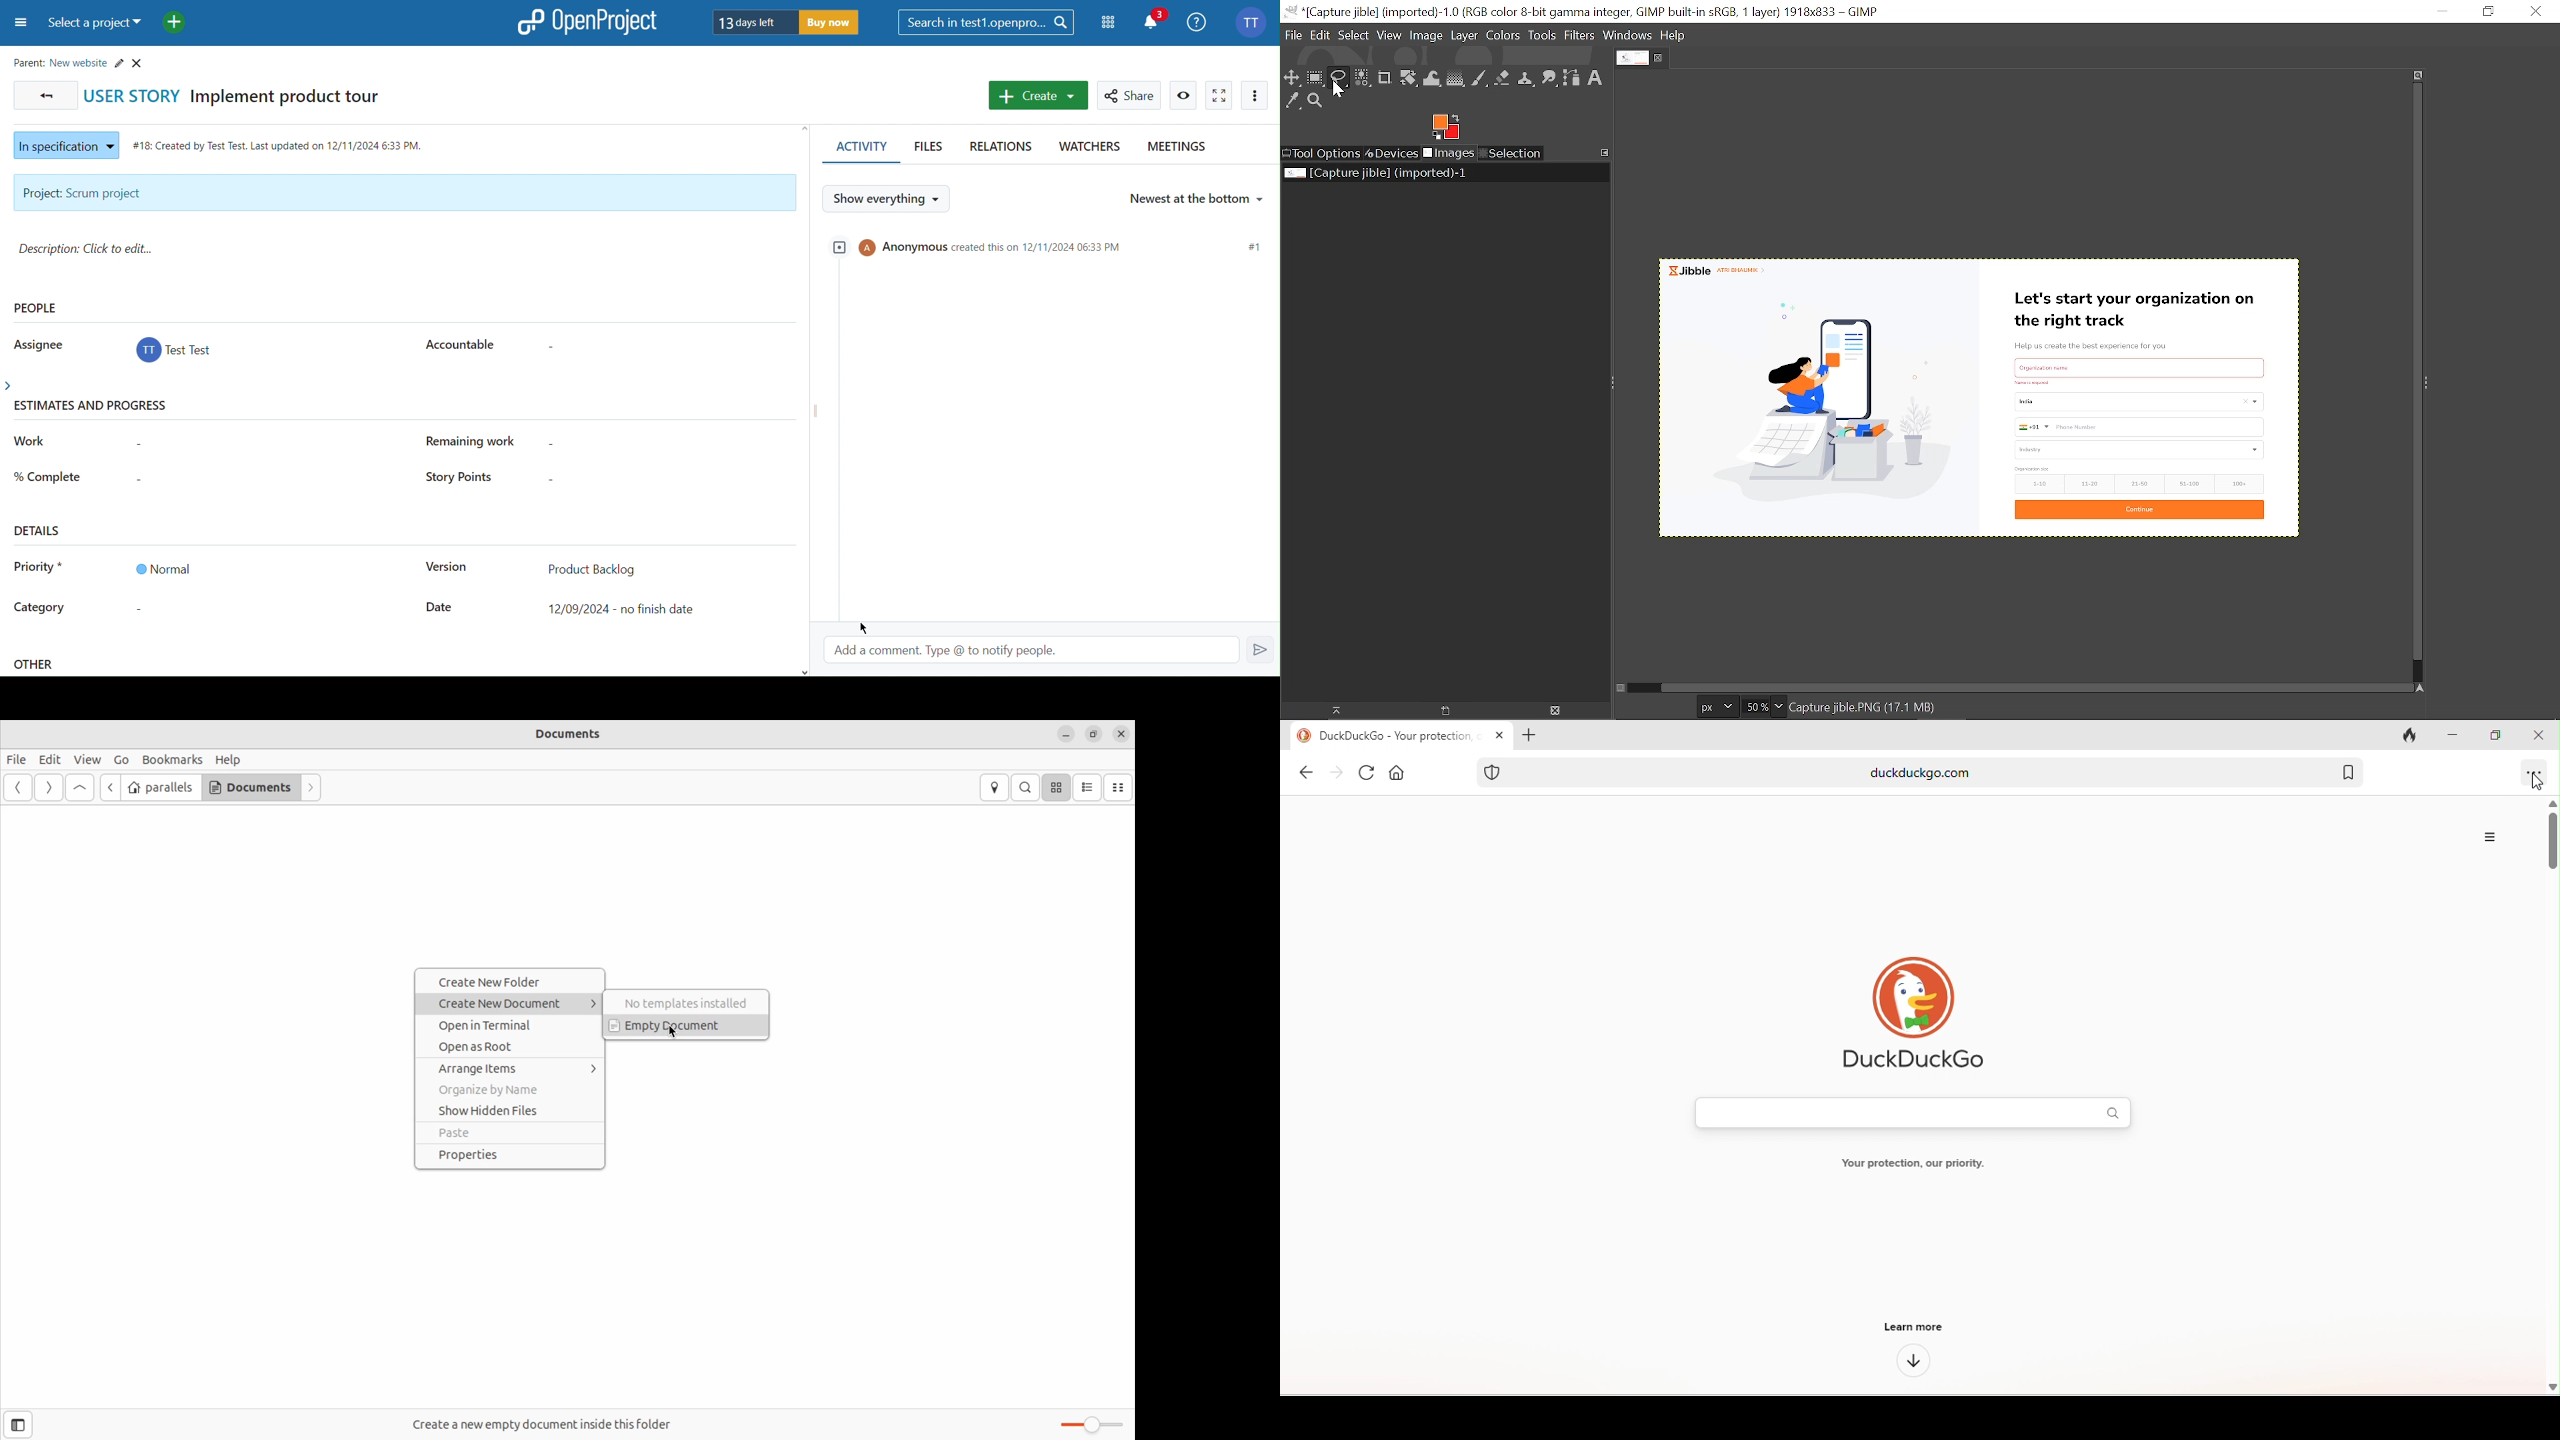 The width and height of the screenshot is (2576, 1456). What do you see at coordinates (2489, 835) in the screenshot?
I see `more option` at bounding box center [2489, 835].